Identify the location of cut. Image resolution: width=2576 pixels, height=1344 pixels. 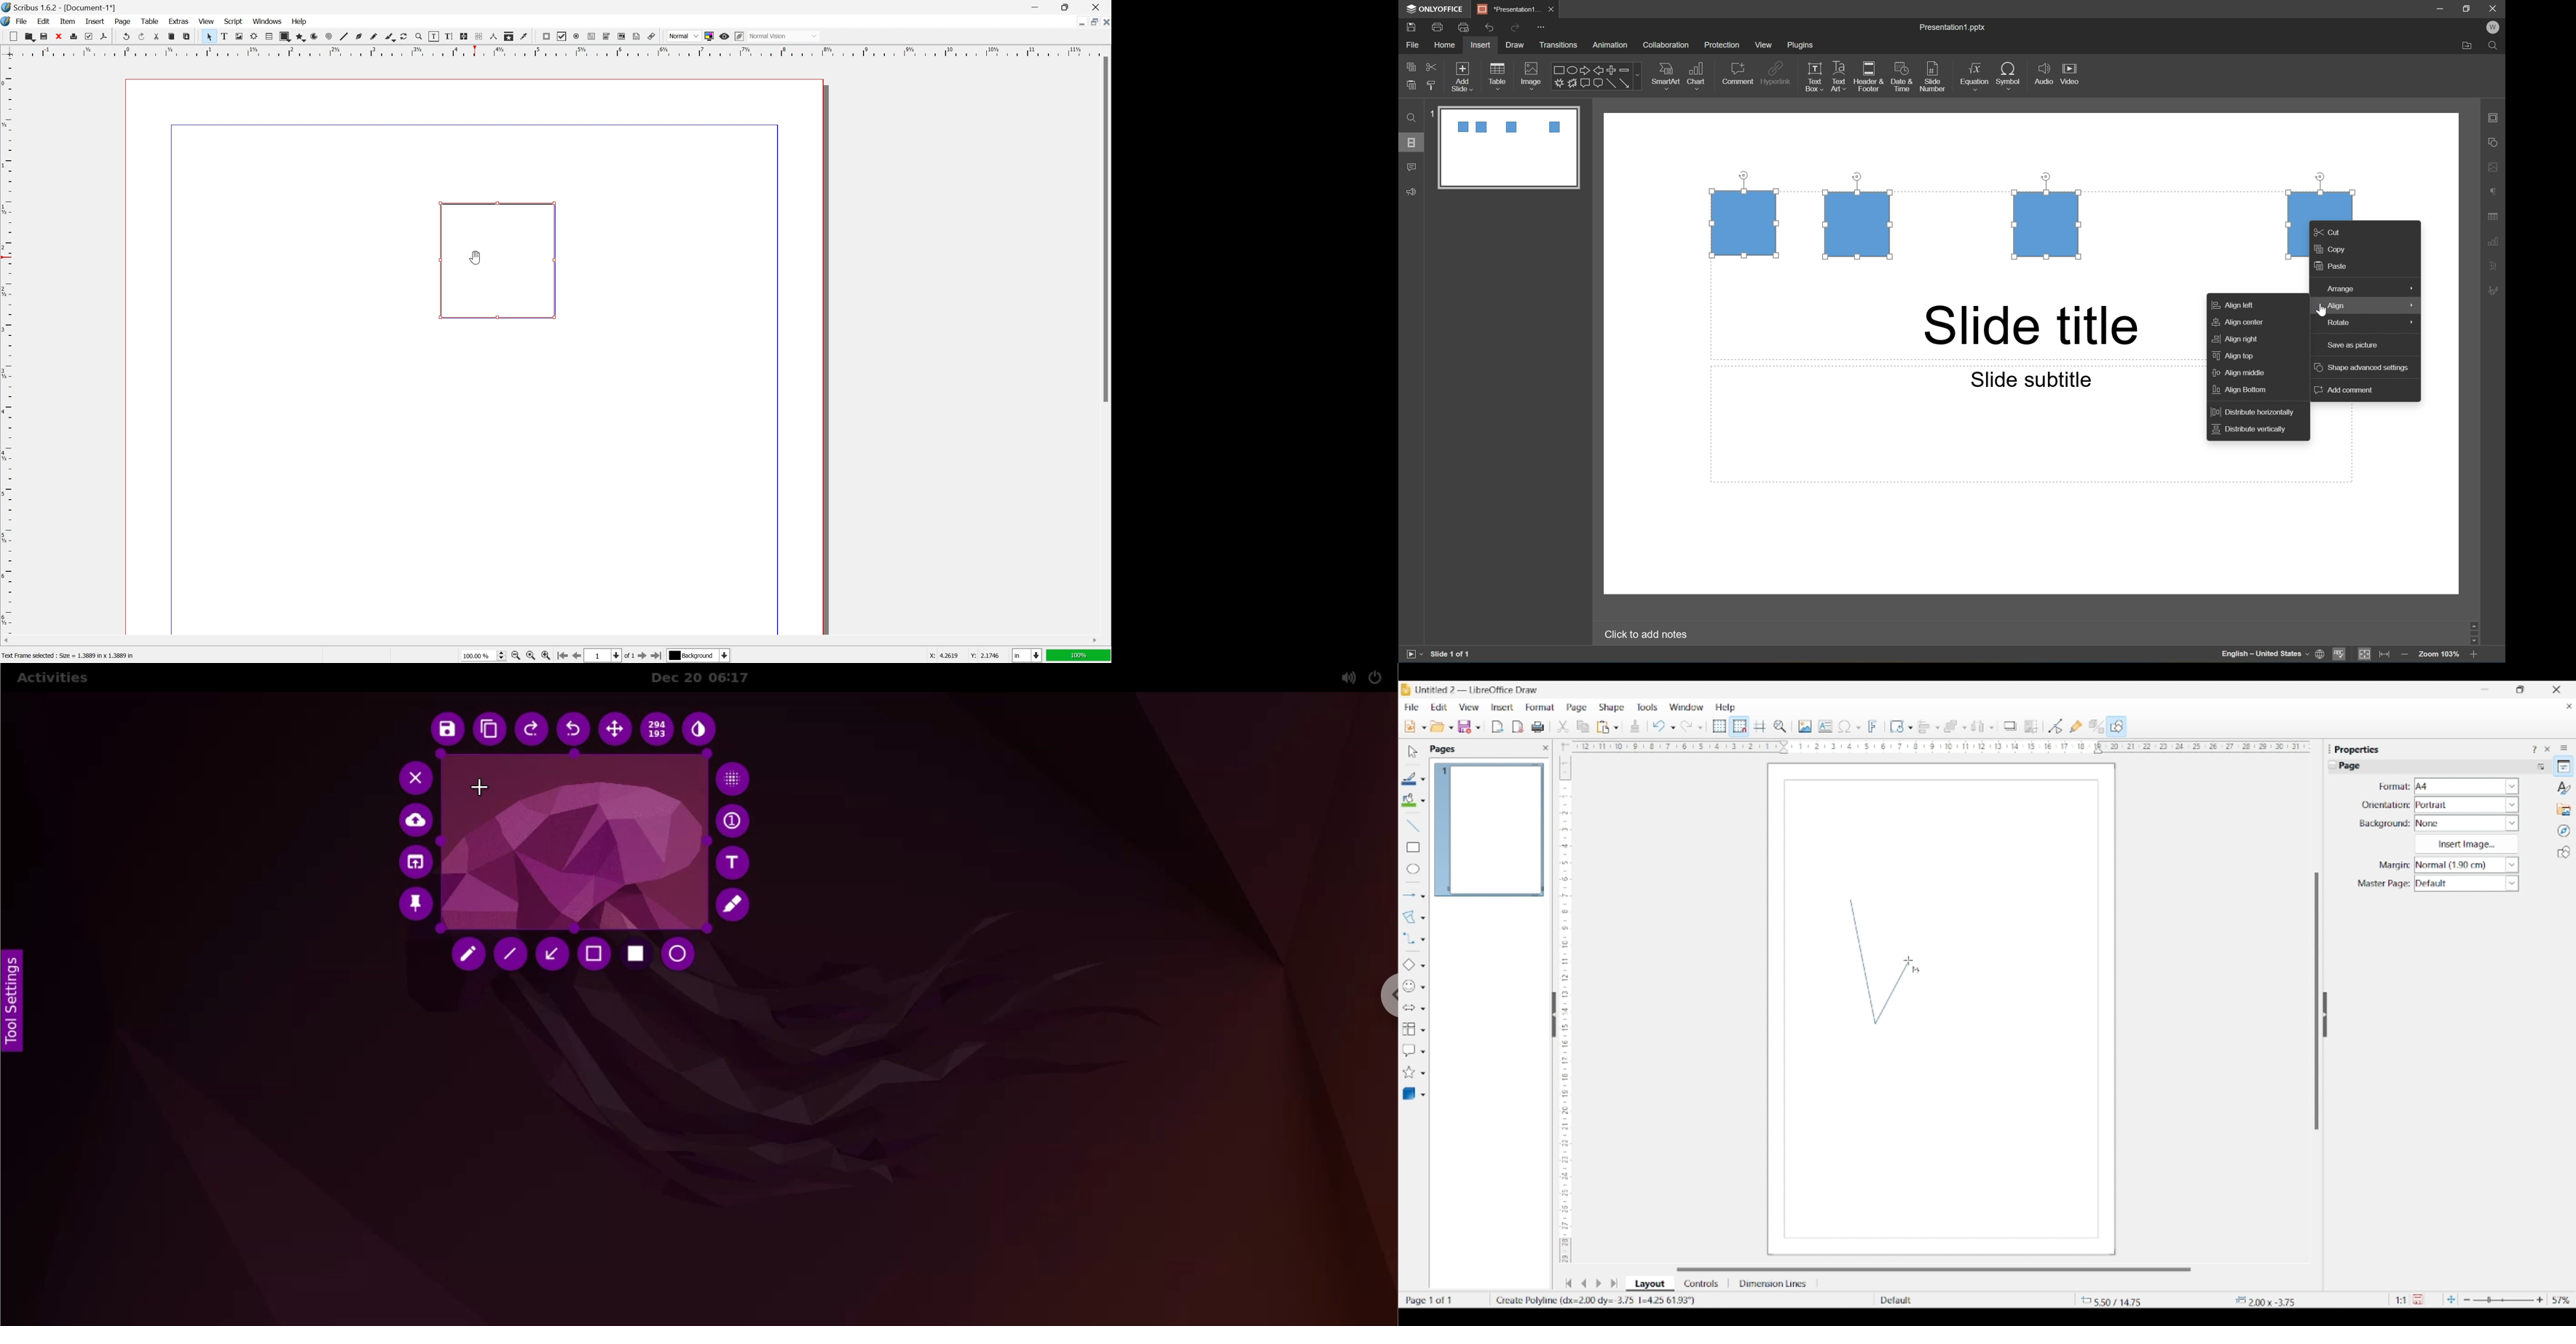
(2334, 231).